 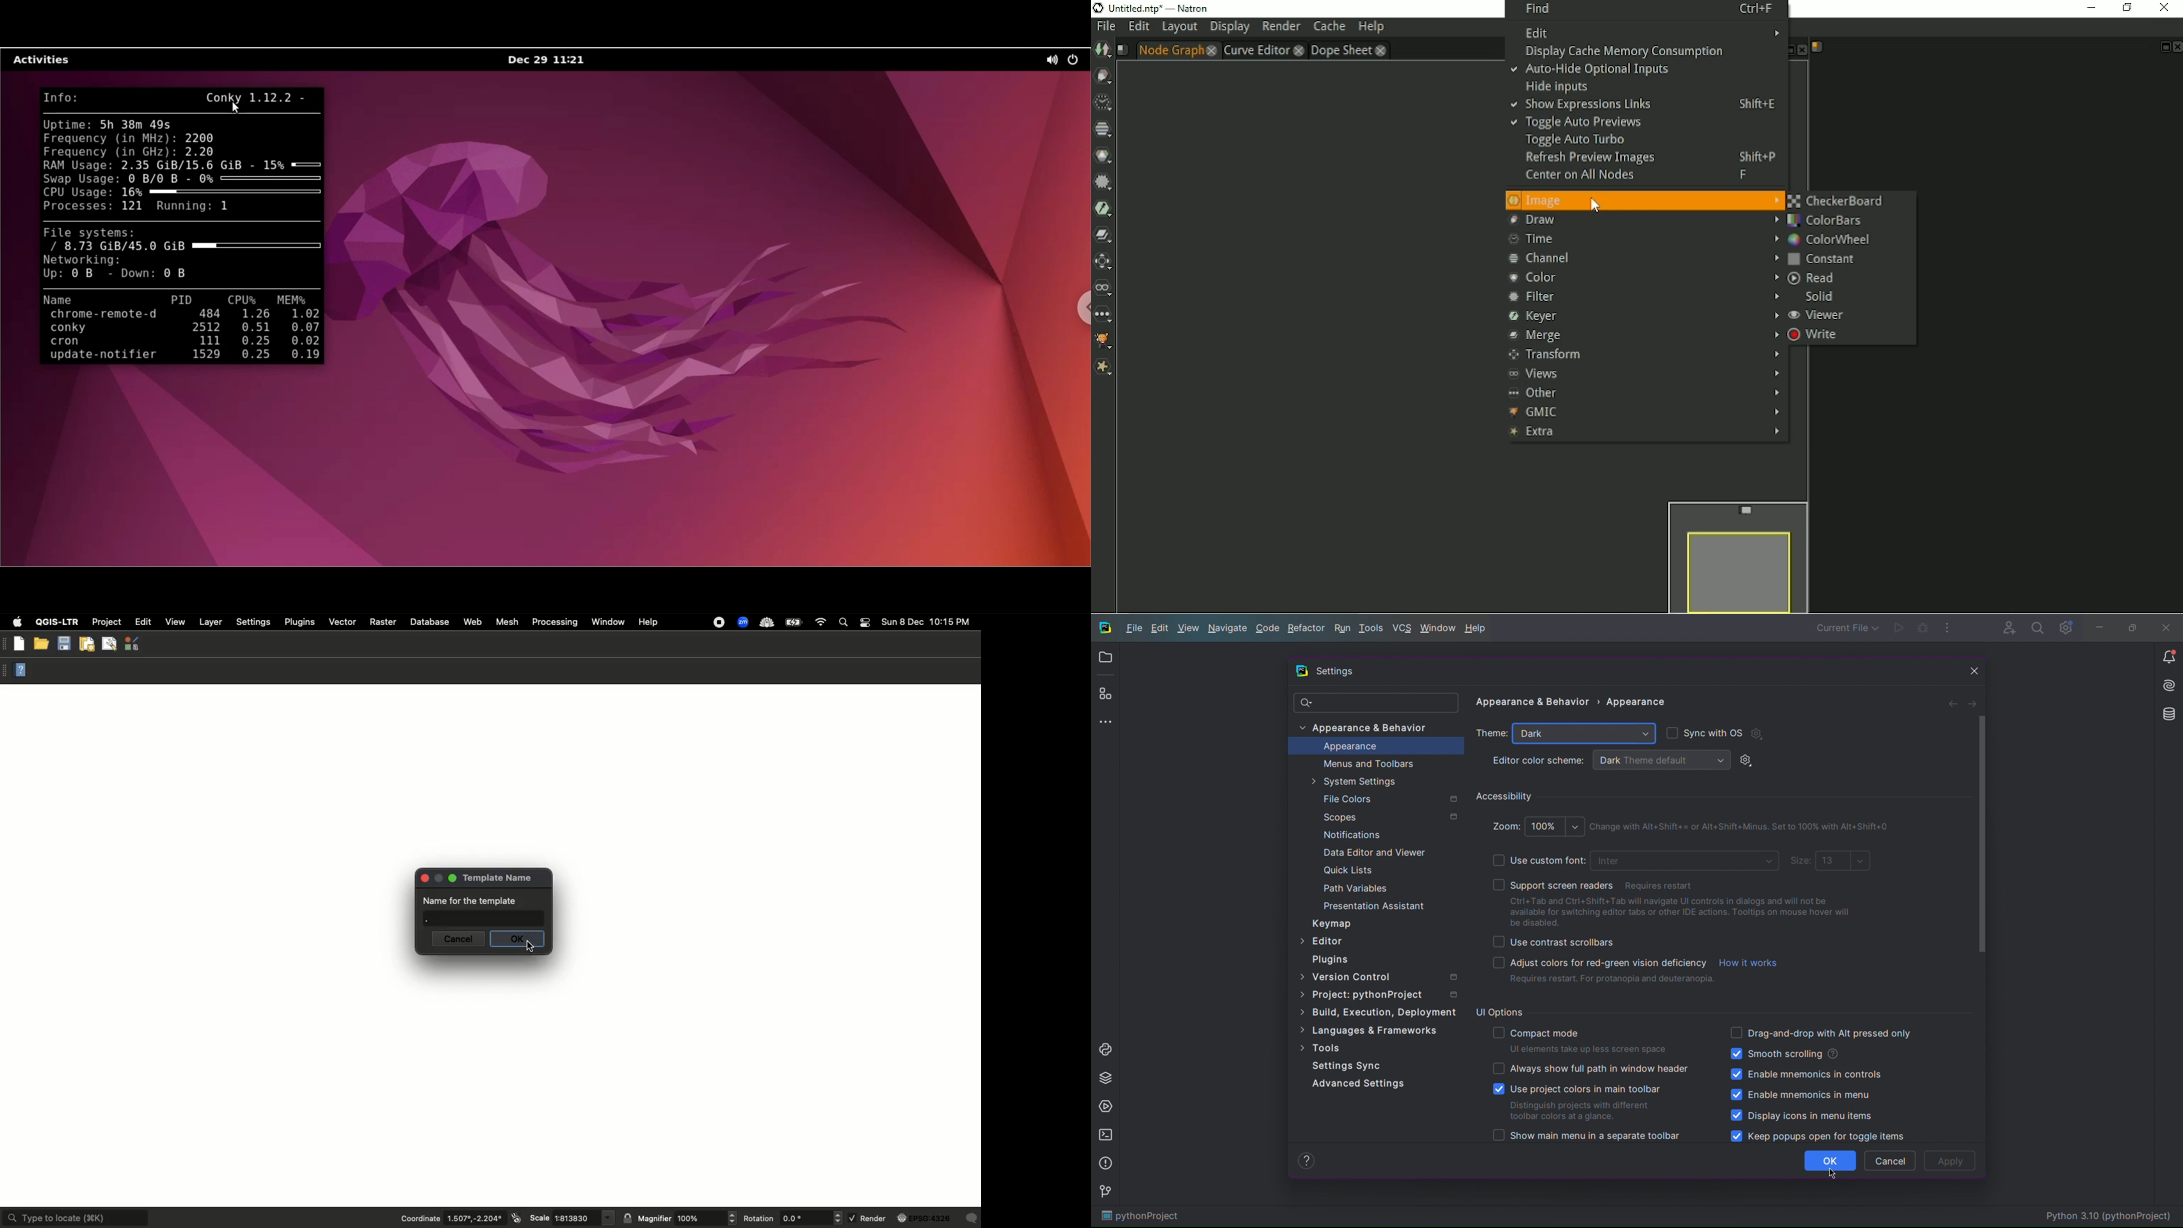 What do you see at coordinates (1160, 628) in the screenshot?
I see `Edit` at bounding box center [1160, 628].